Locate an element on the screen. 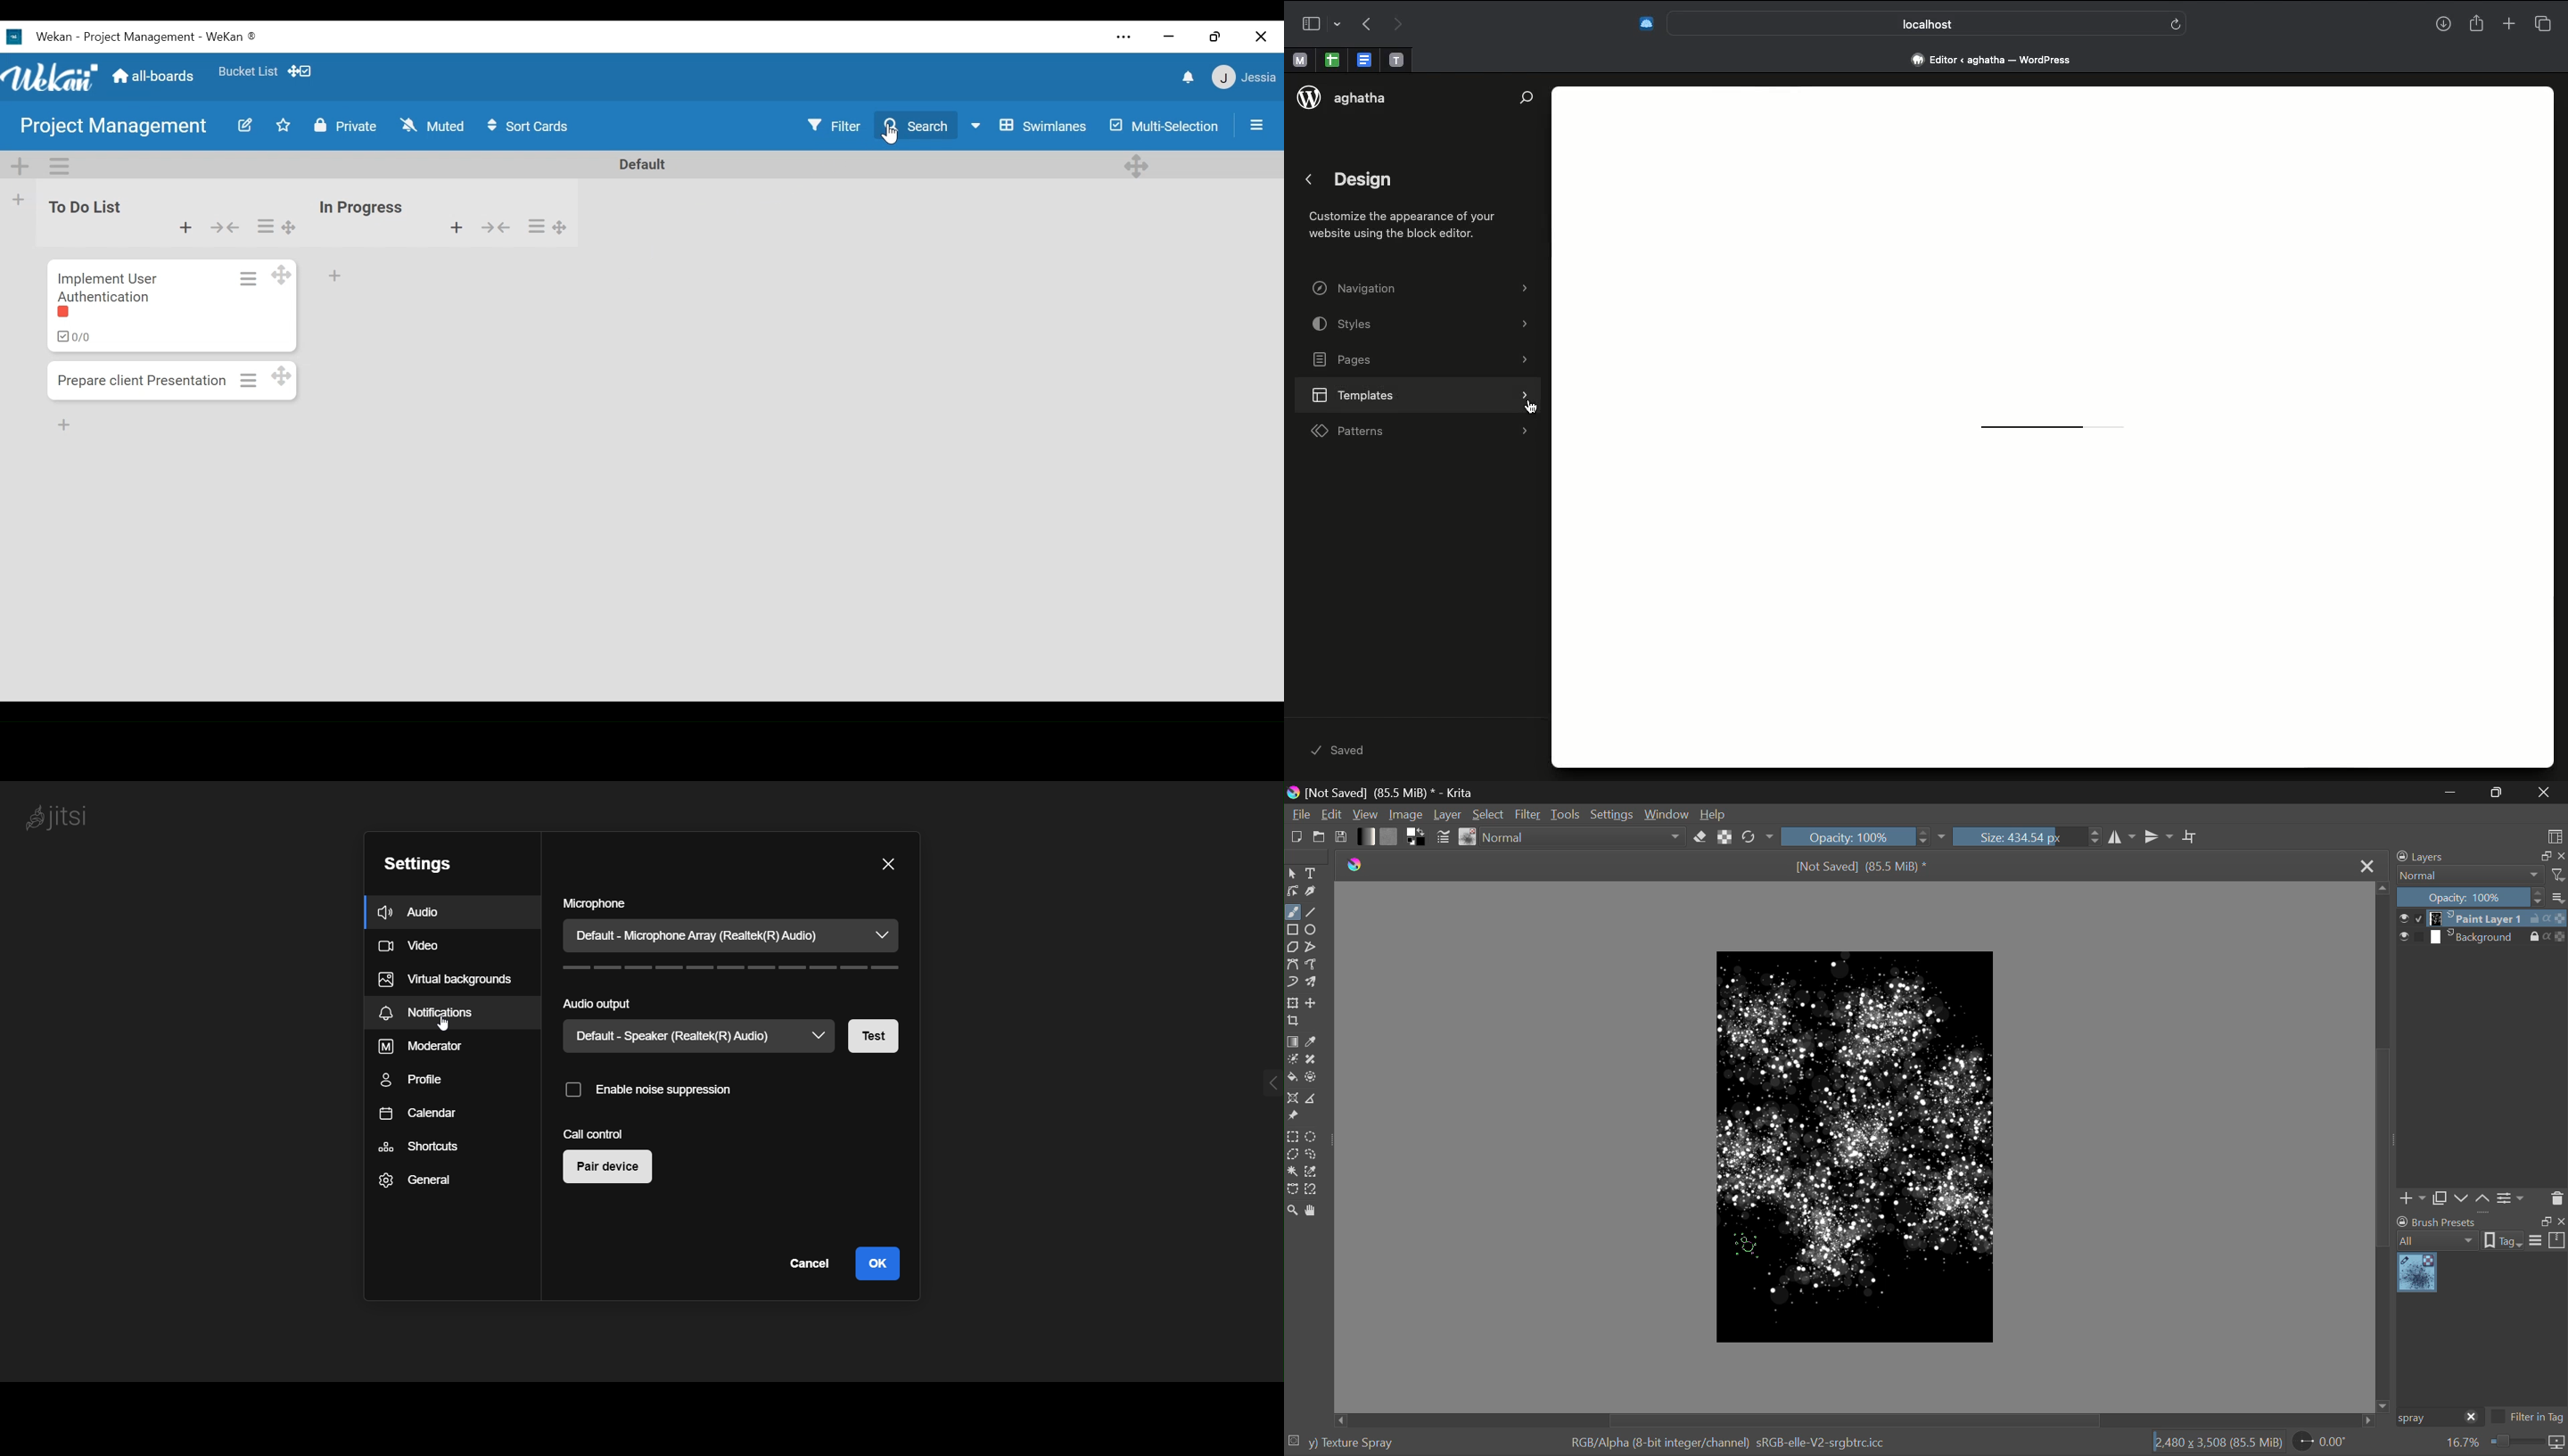 Image resolution: width=2576 pixels, height=1456 pixels. Open is located at coordinates (1319, 837).